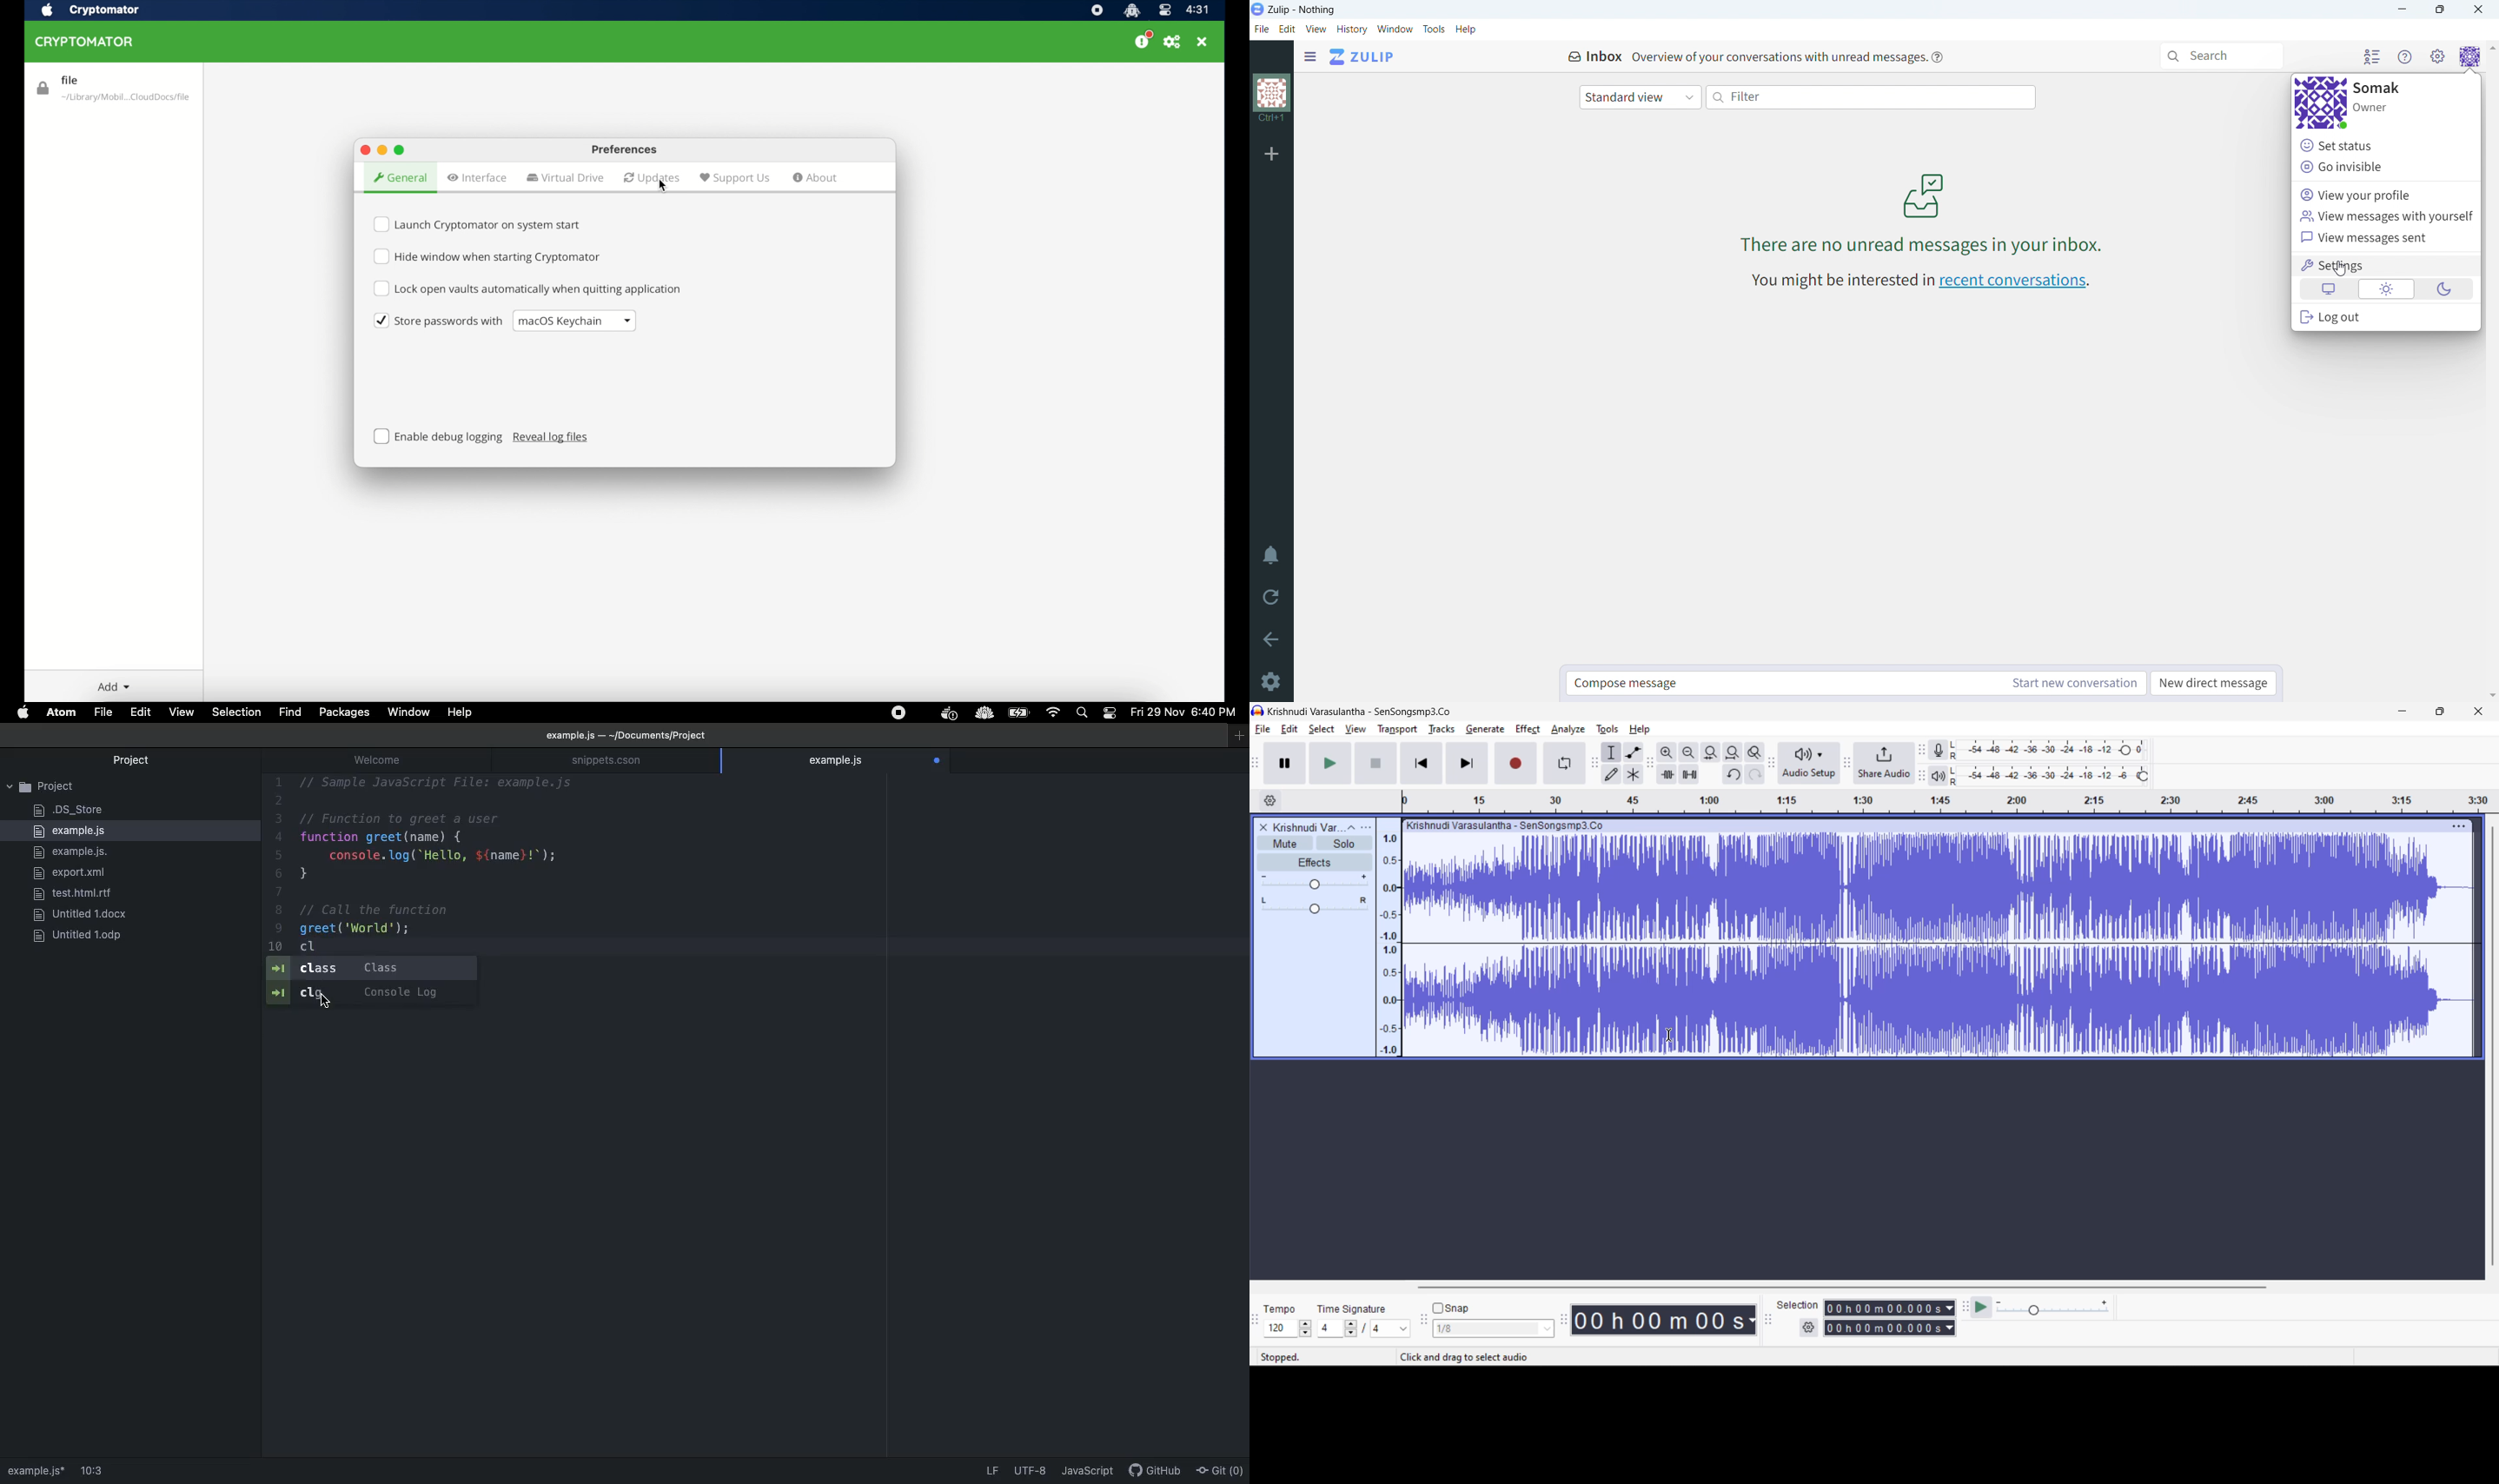  I want to click on compose message, so click(1782, 684).